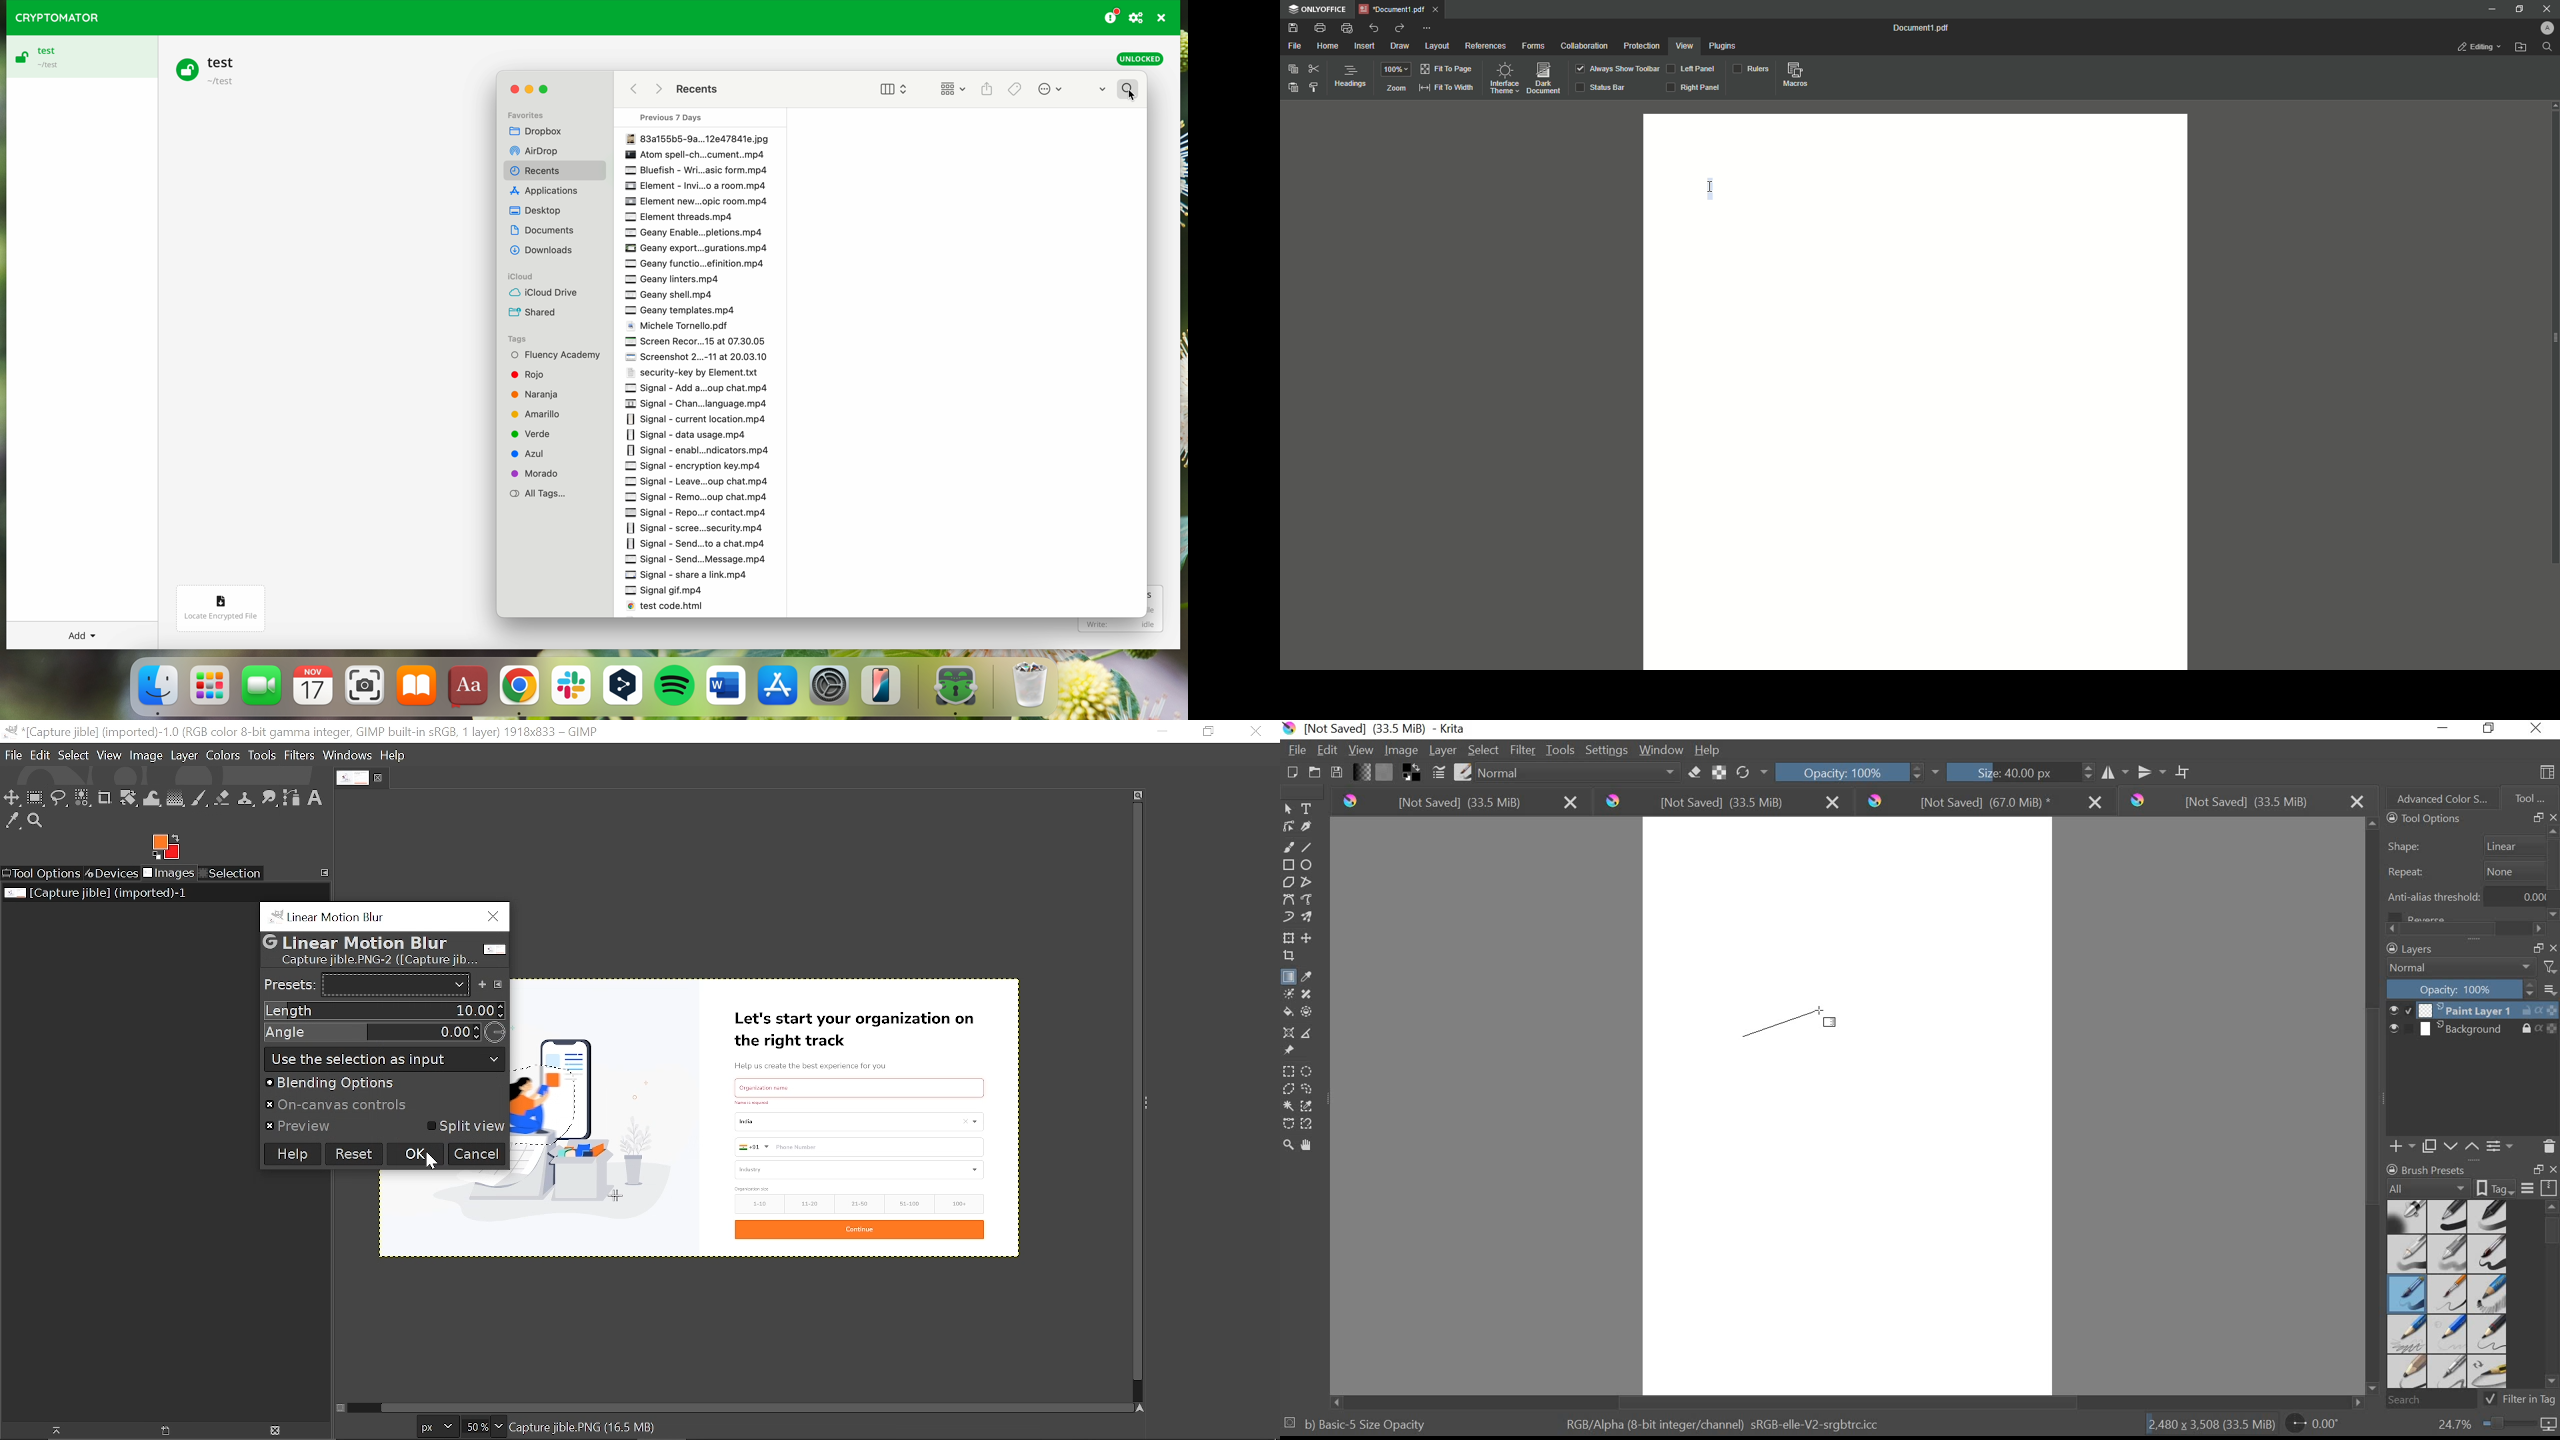 Image resolution: width=2576 pixels, height=1456 pixels. What do you see at coordinates (1693, 774) in the screenshot?
I see `ERASER MODE` at bounding box center [1693, 774].